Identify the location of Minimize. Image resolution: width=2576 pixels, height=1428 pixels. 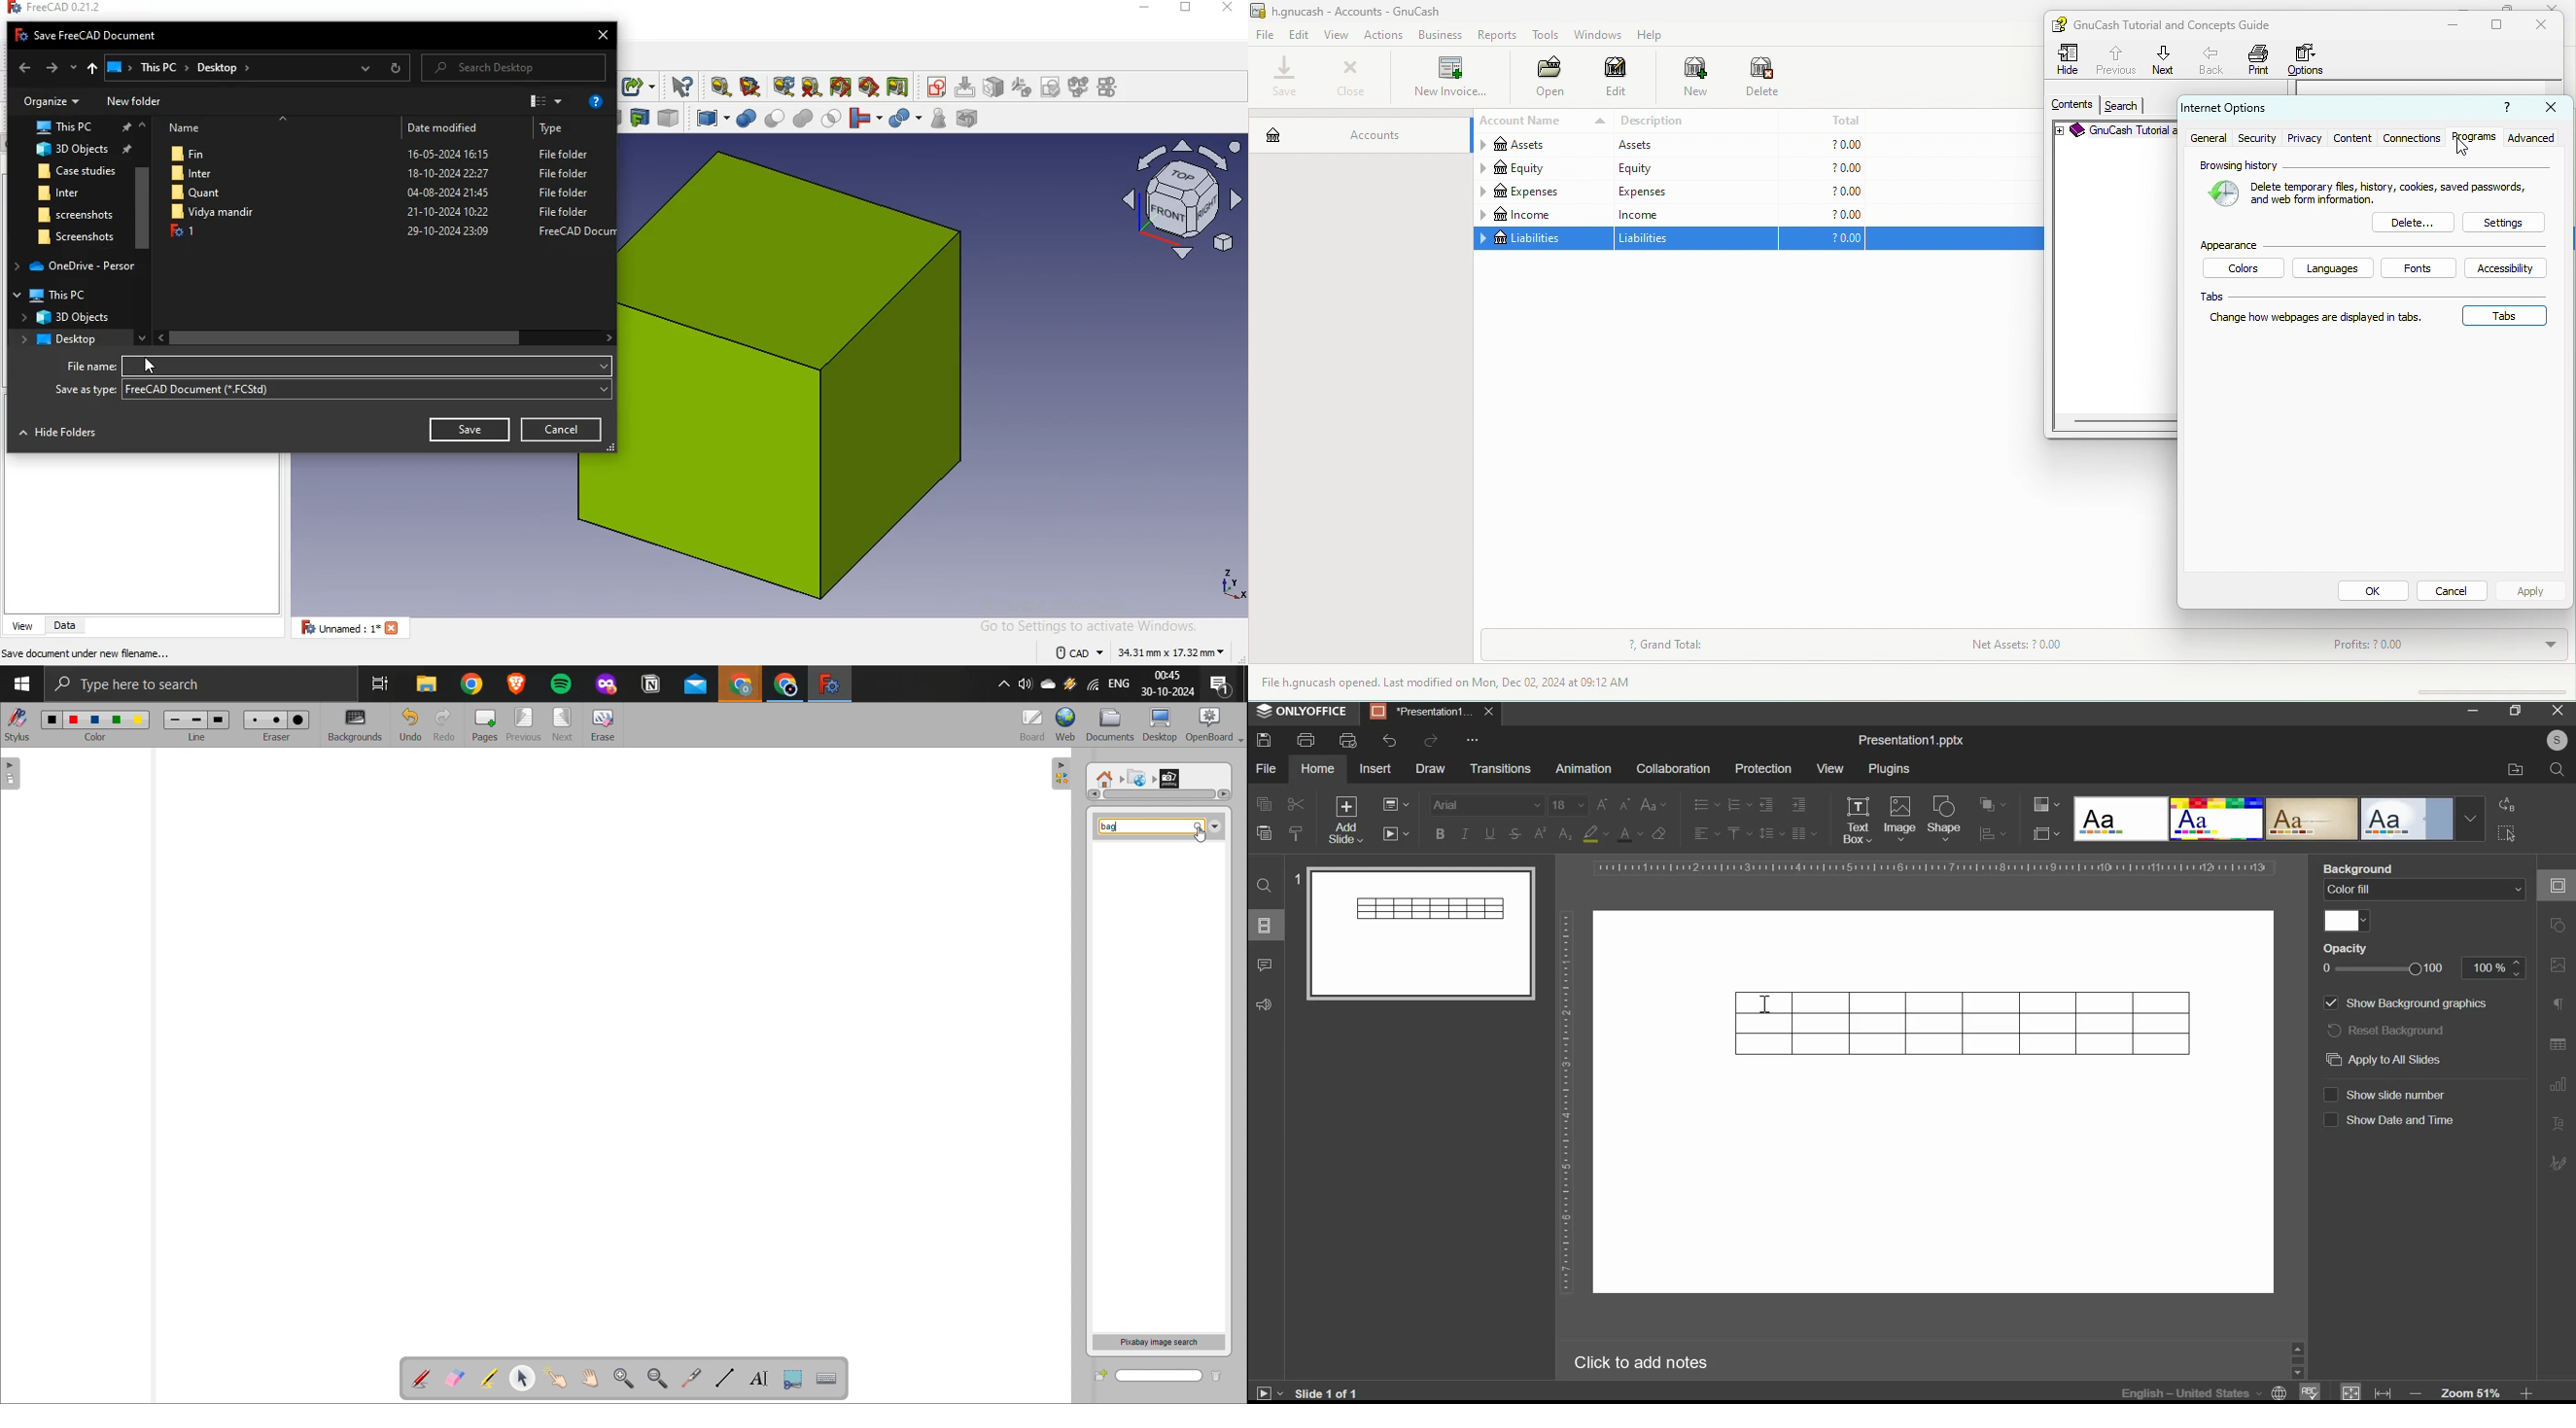
(2475, 712).